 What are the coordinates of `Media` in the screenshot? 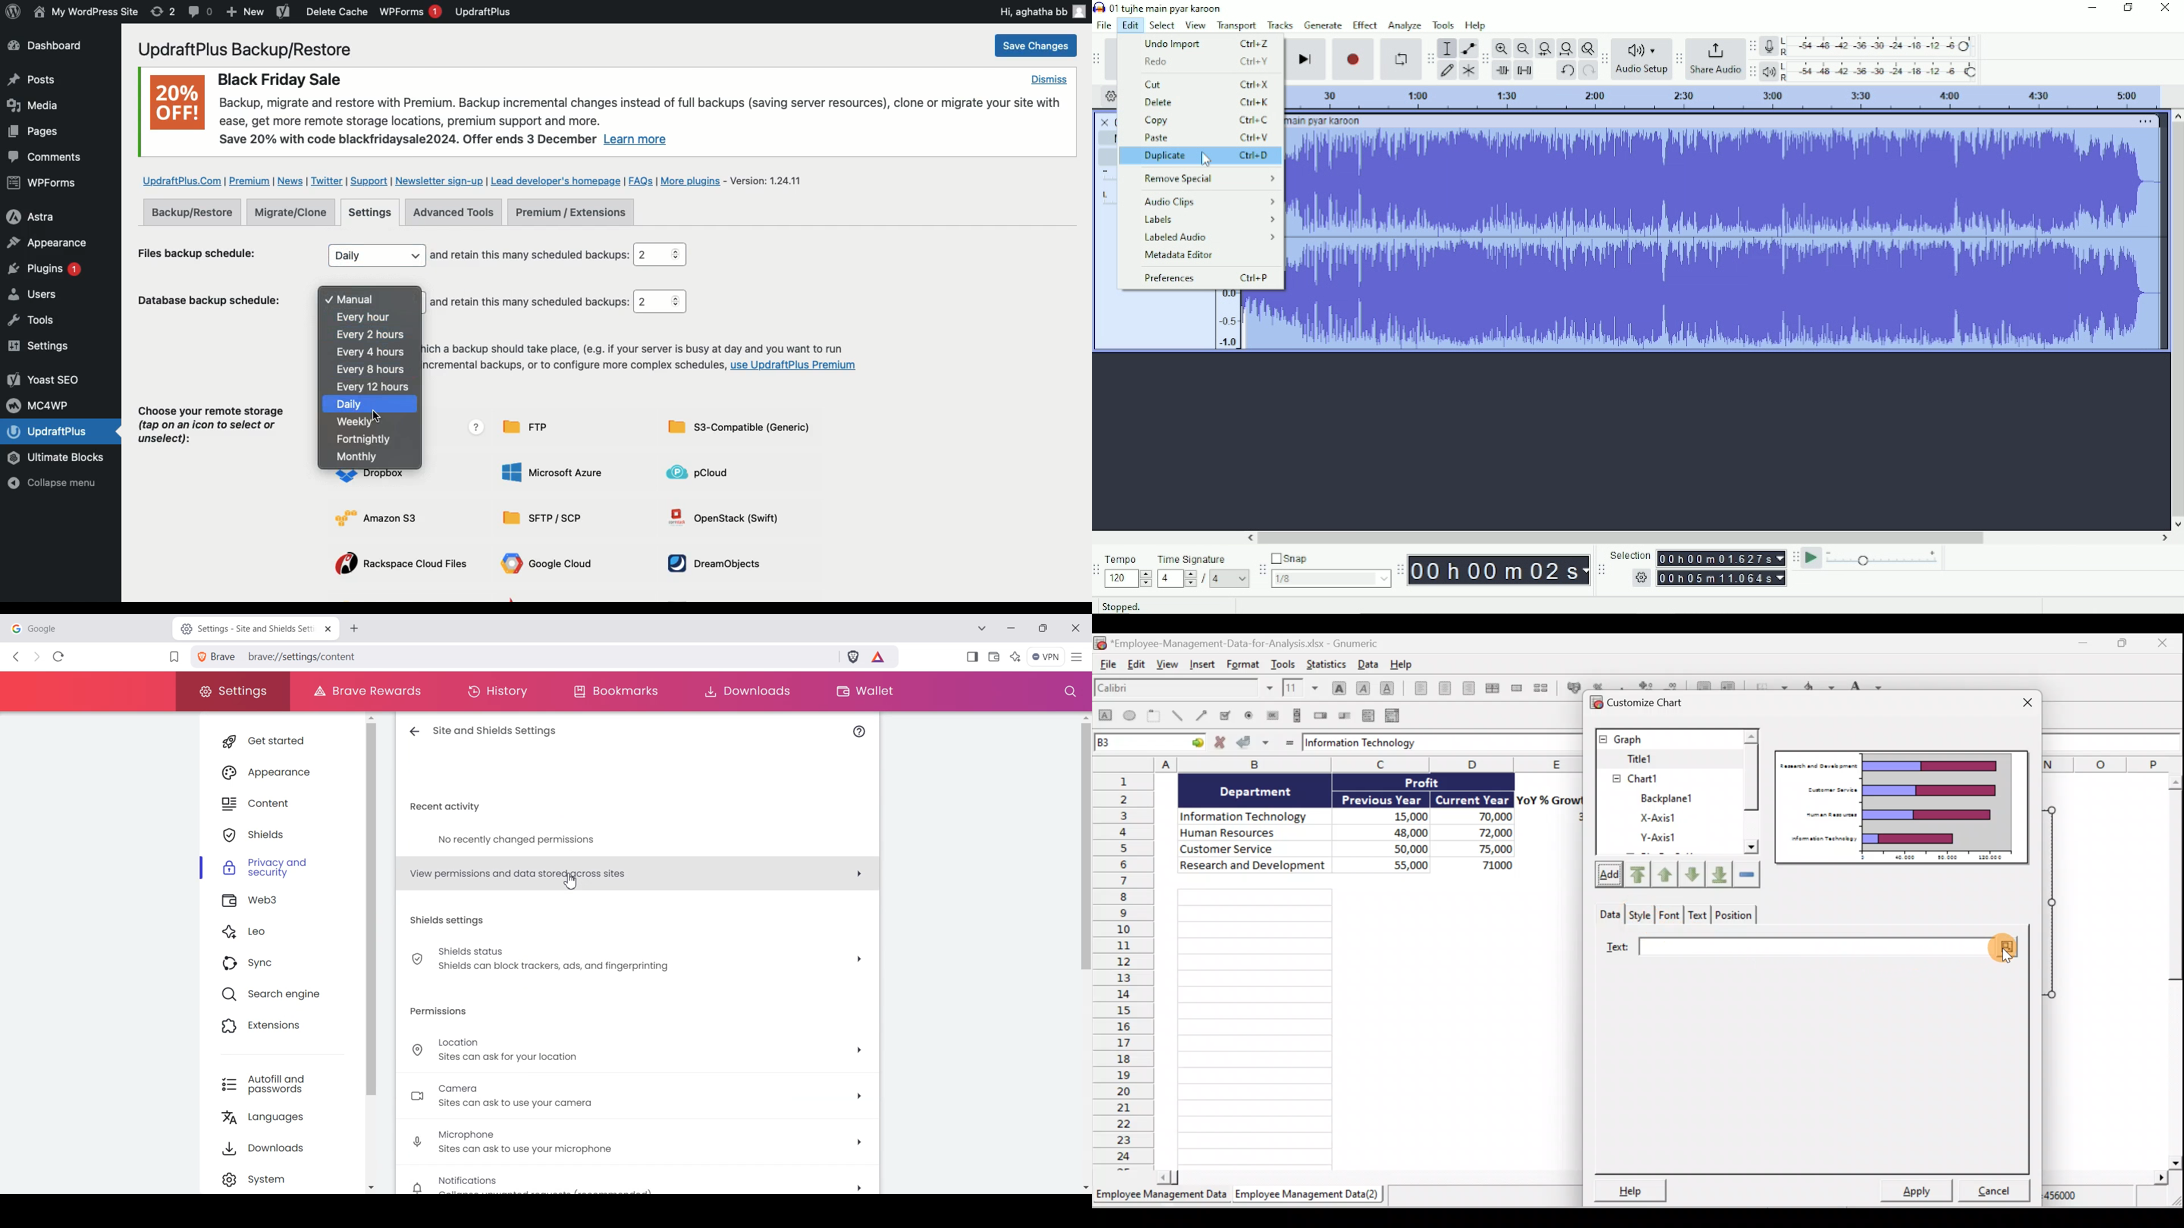 It's located at (35, 105).